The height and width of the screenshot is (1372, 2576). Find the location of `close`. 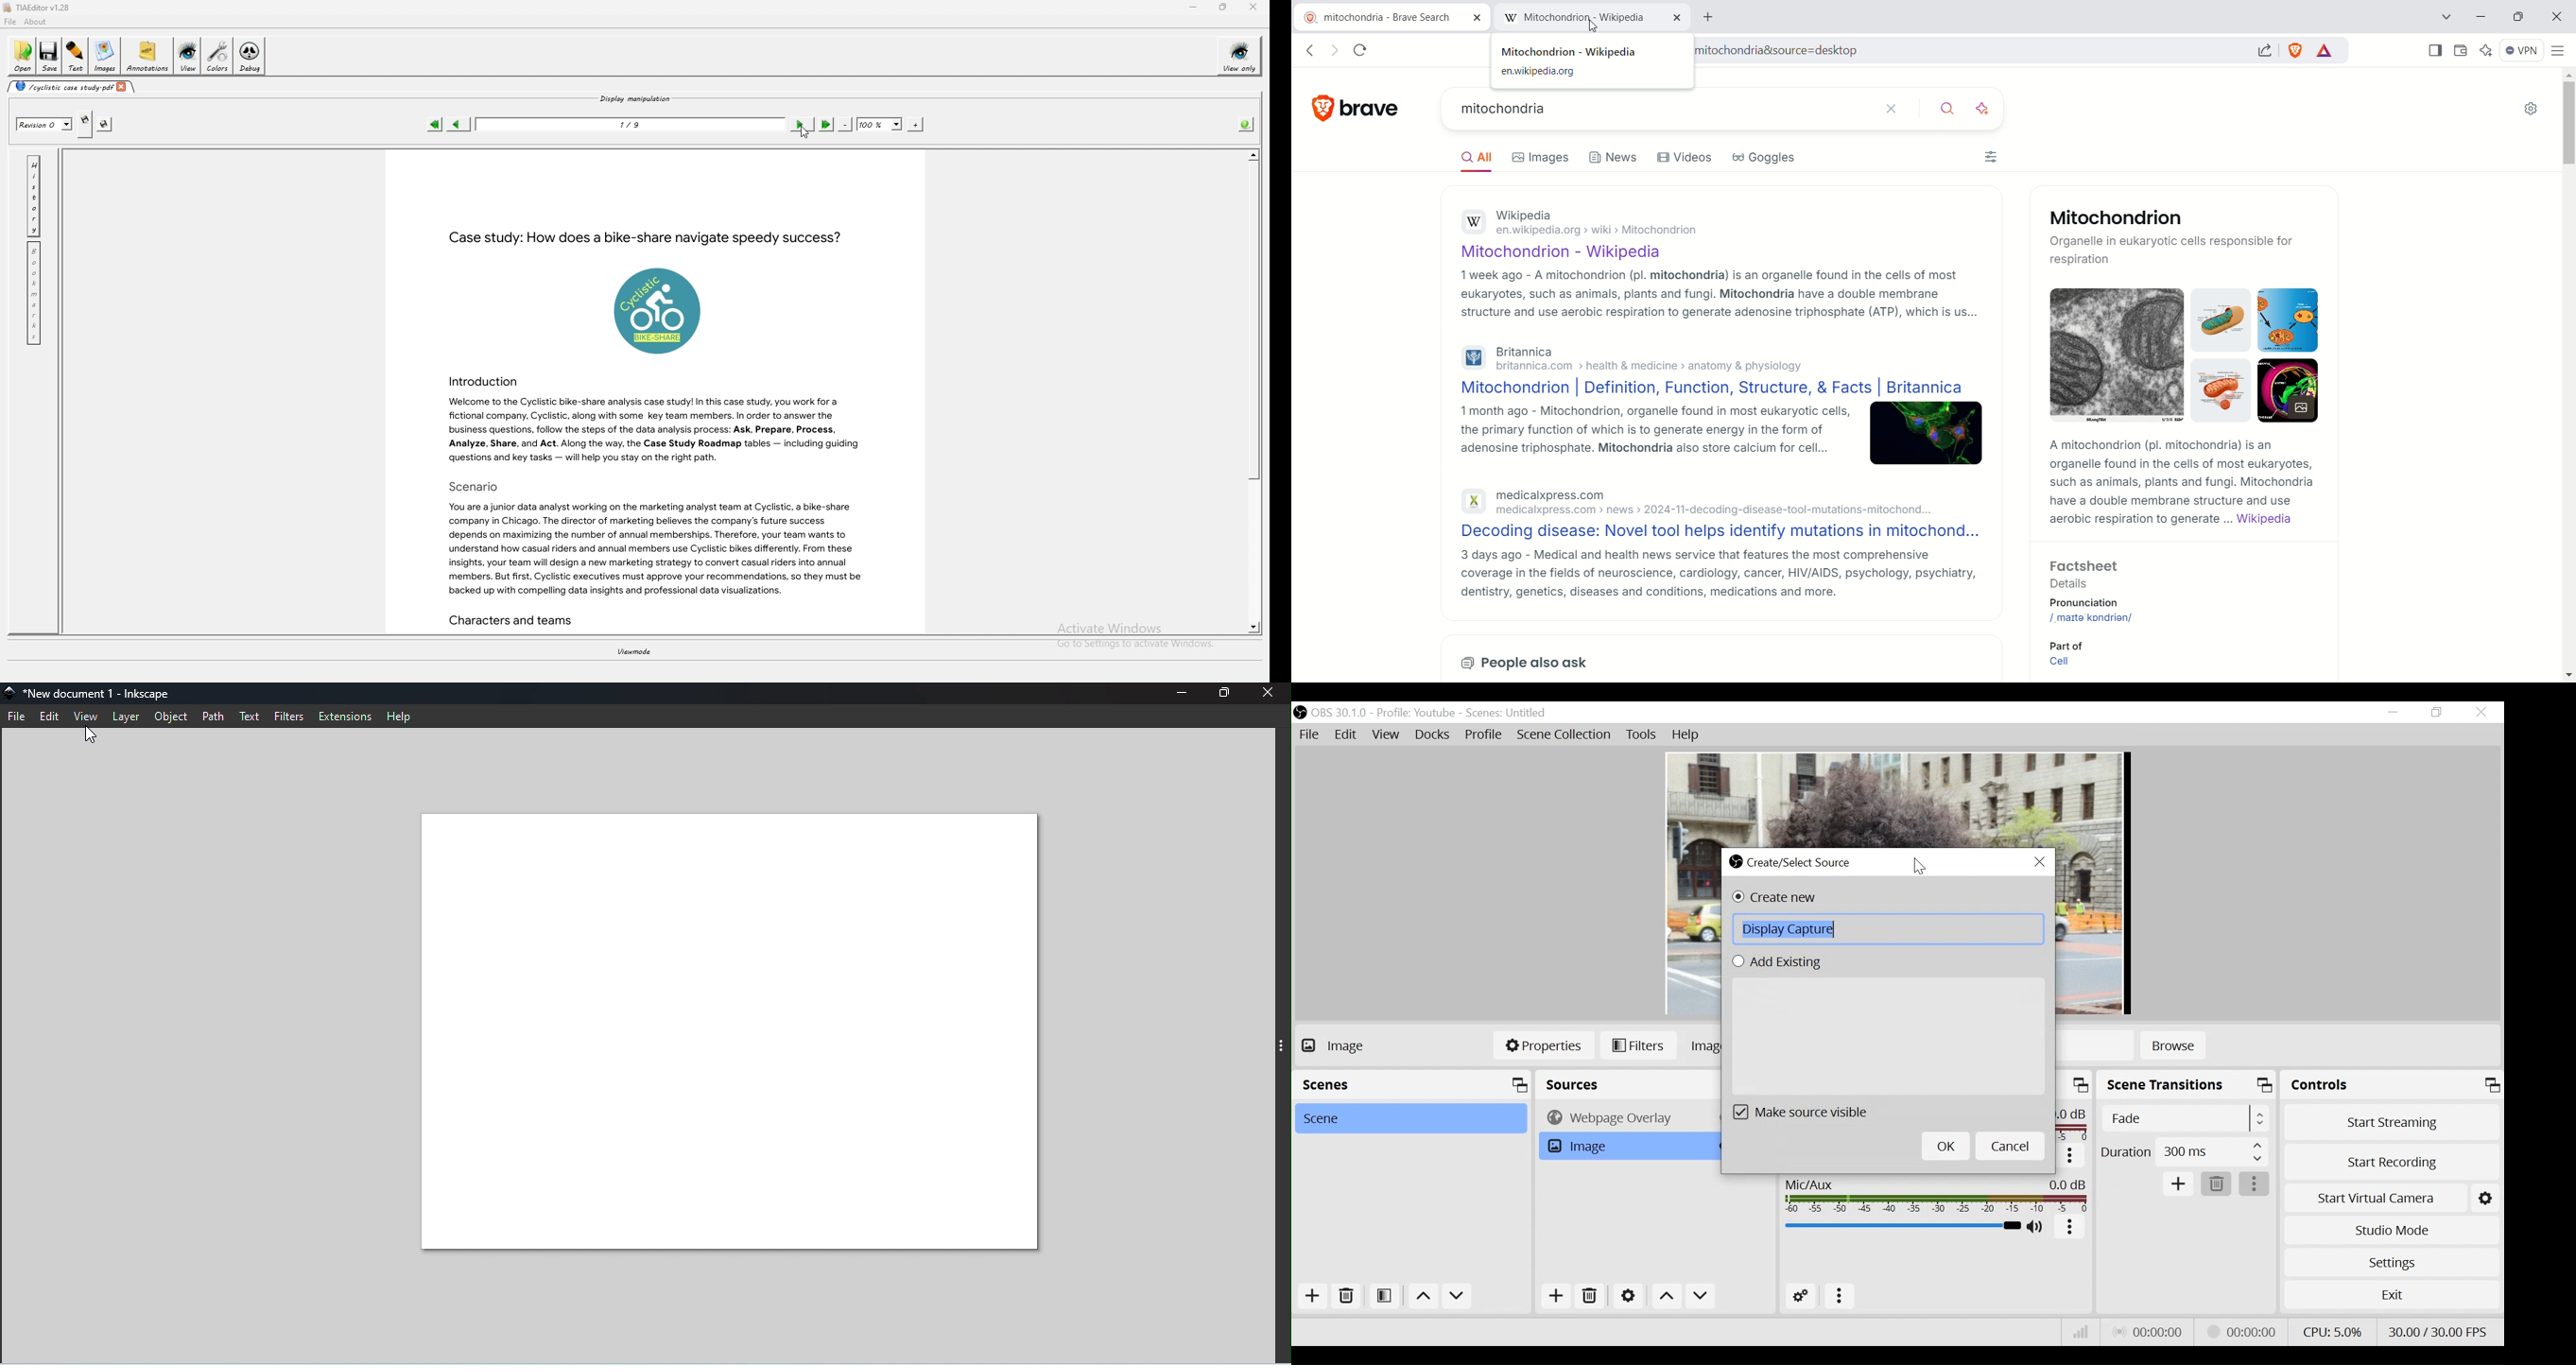

close is located at coordinates (1677, 17).